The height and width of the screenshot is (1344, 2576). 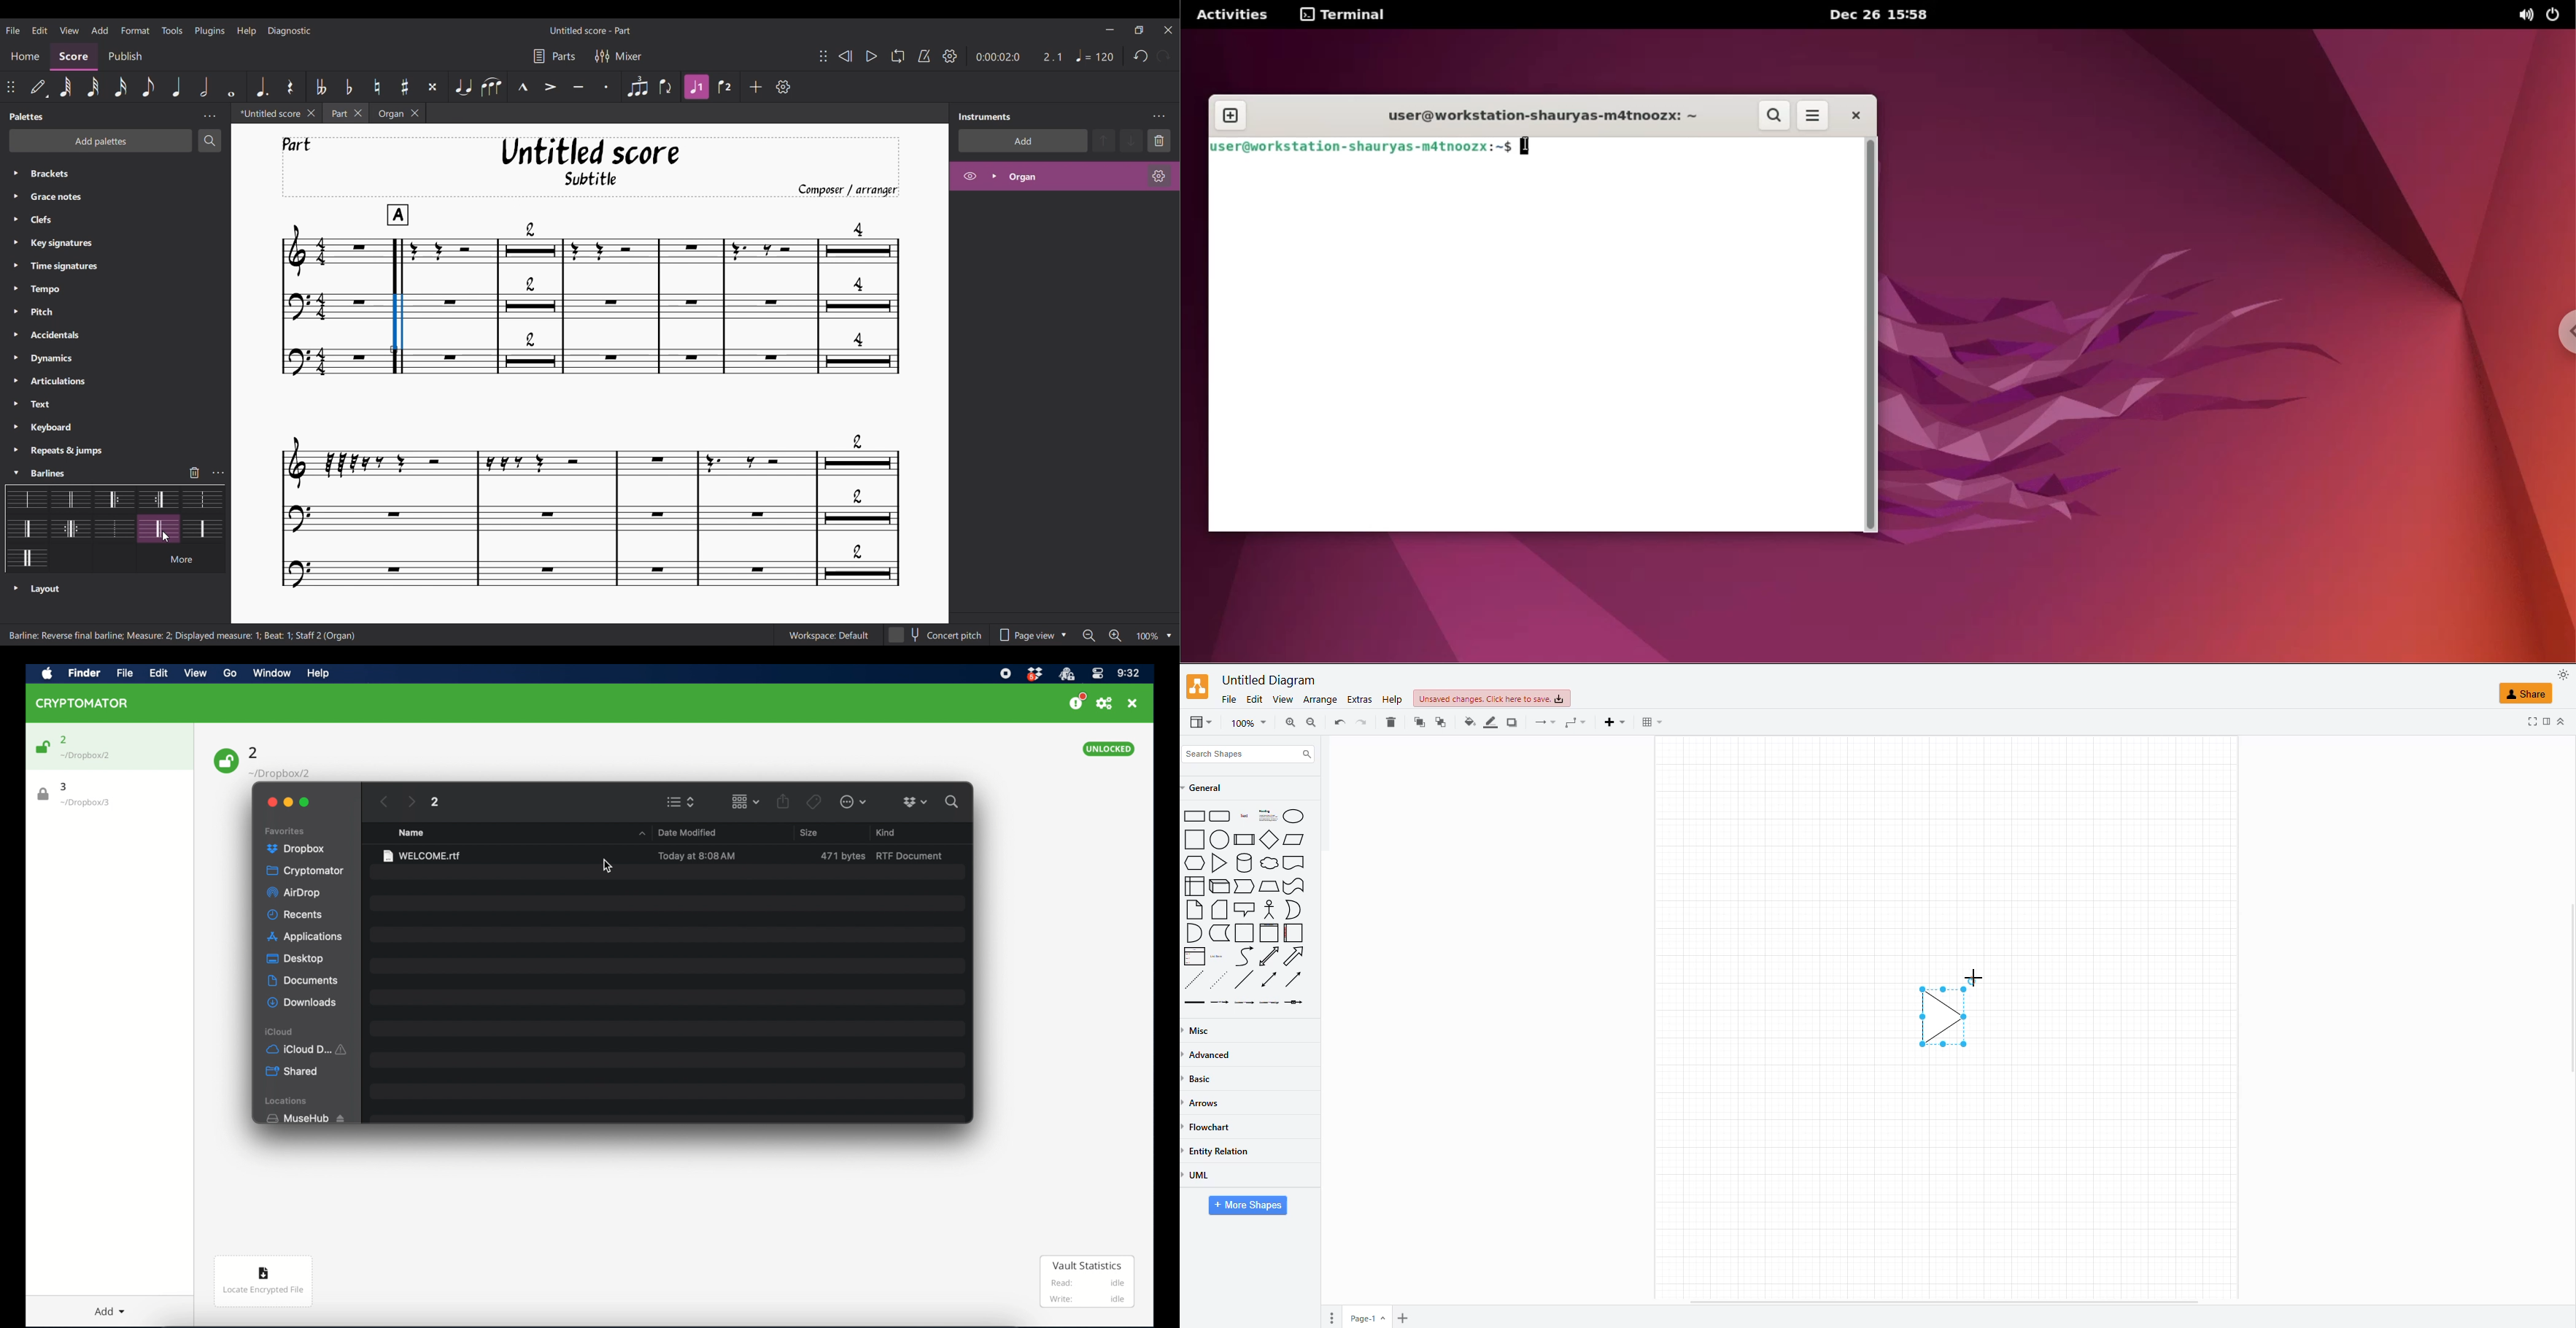 I want to click on to front, so click(x=1442, y=720).